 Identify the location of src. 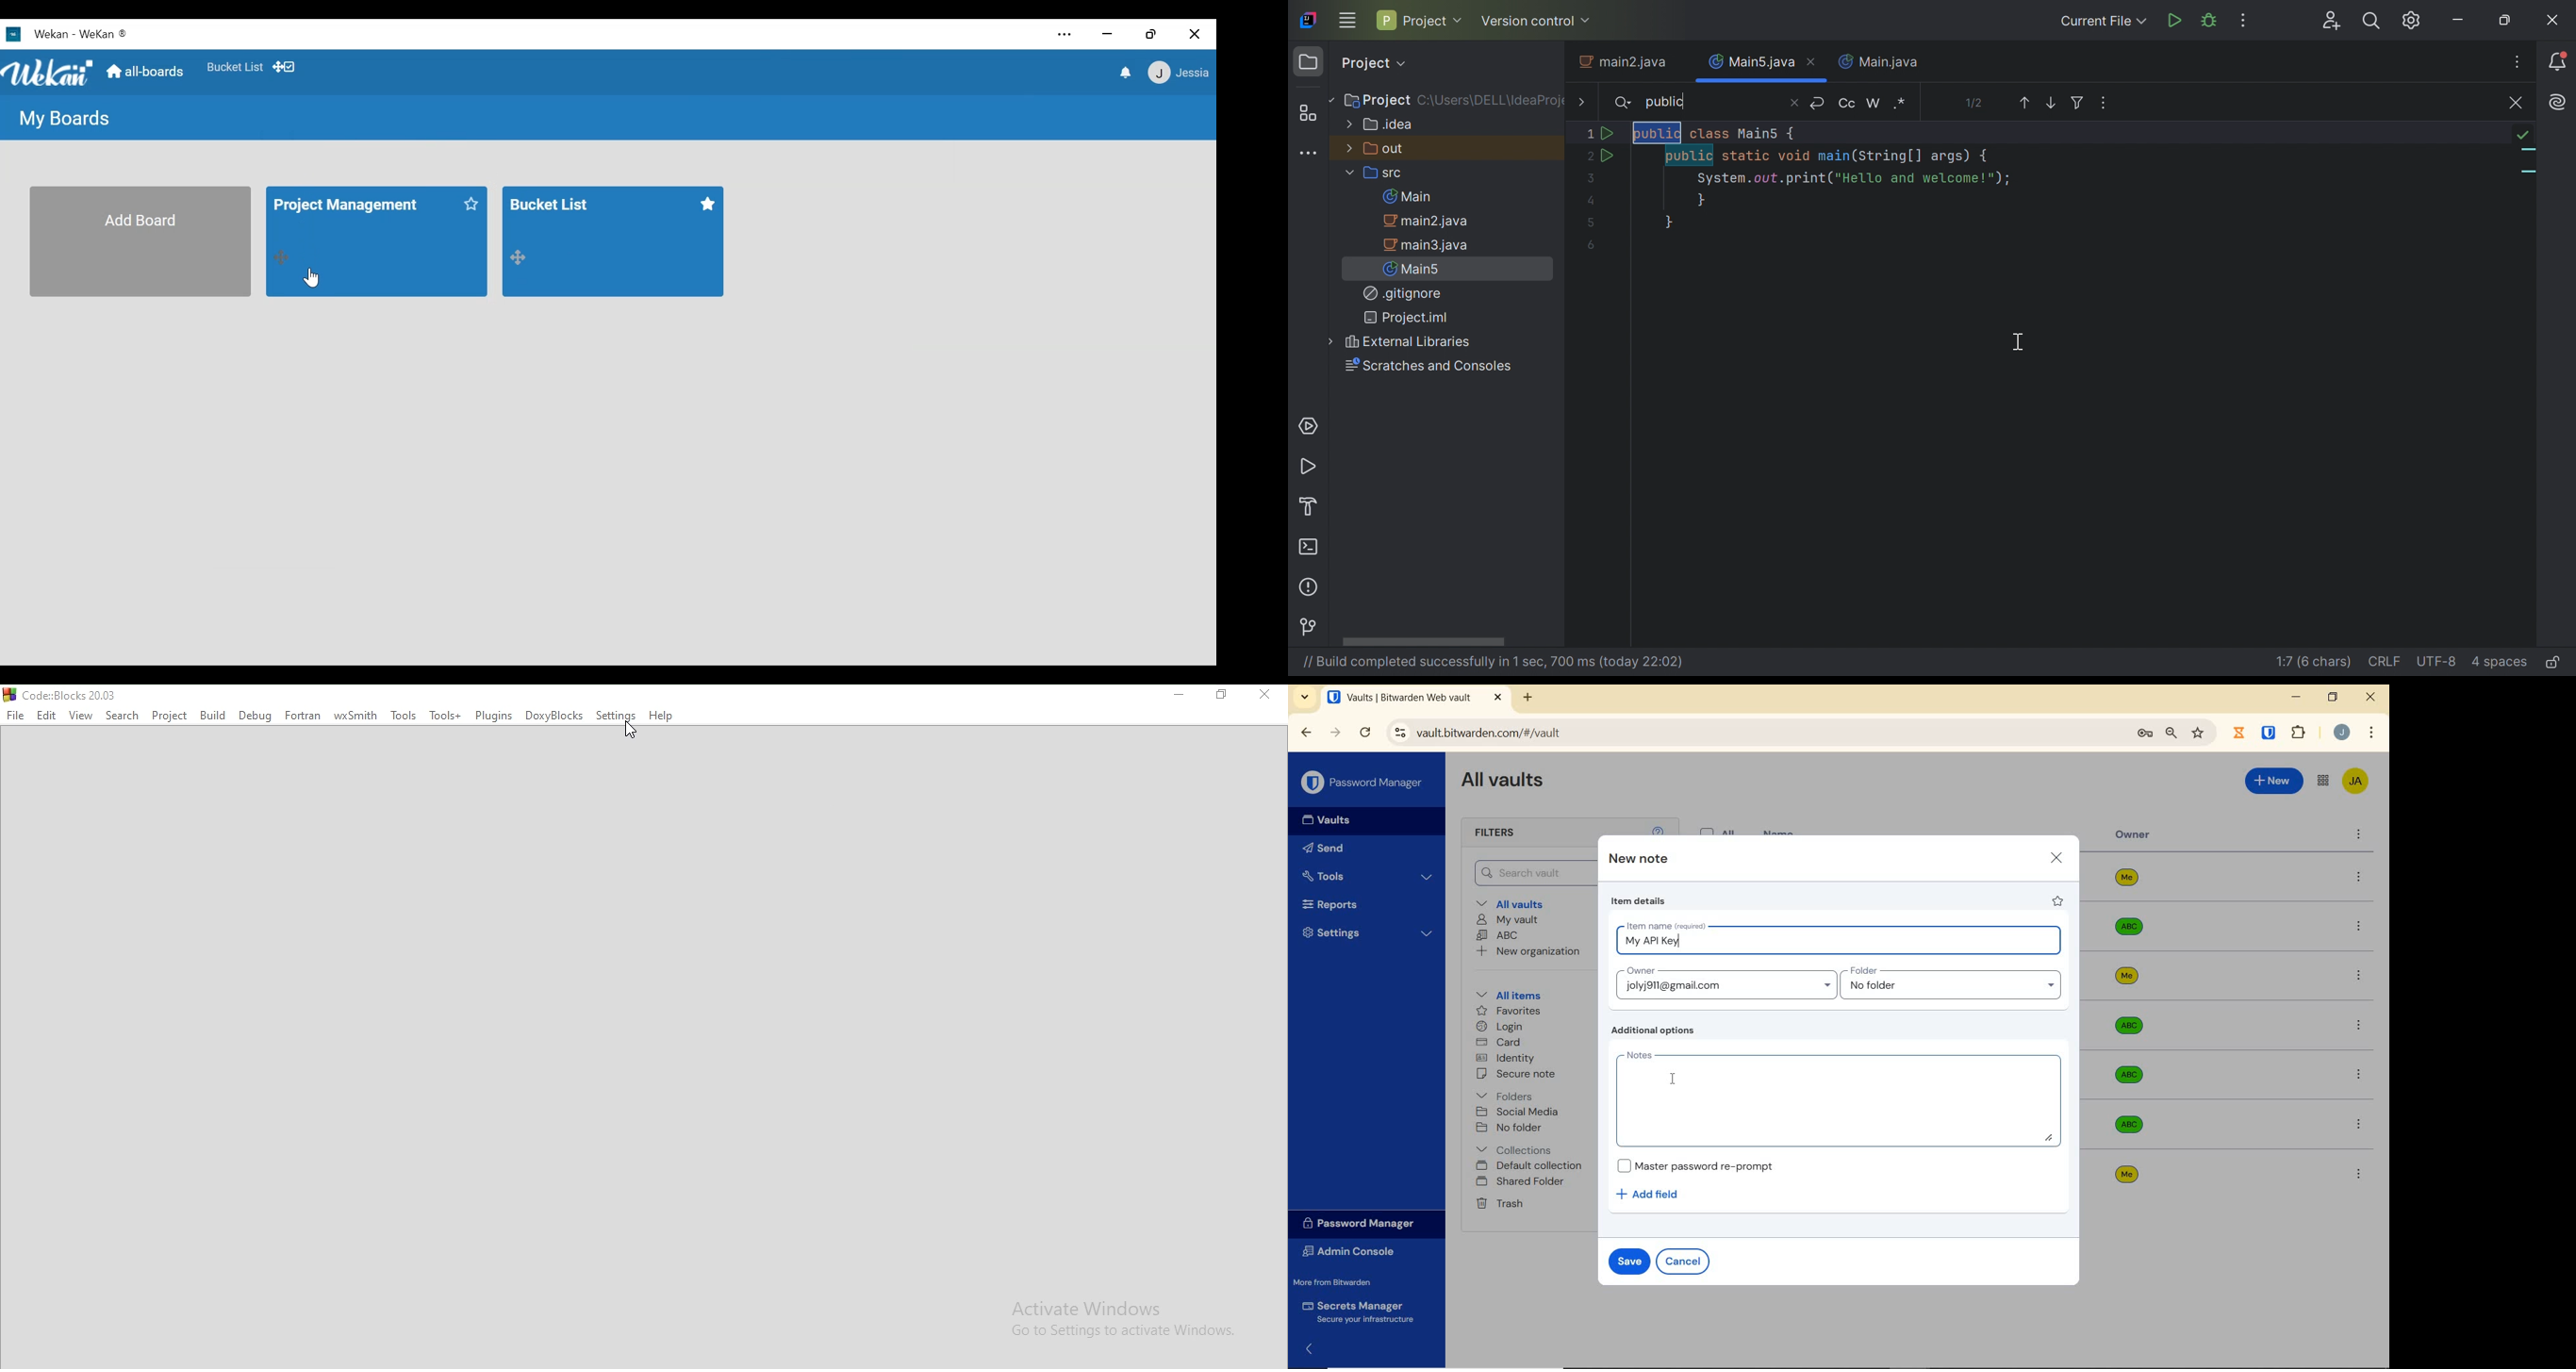
(1376, 174).